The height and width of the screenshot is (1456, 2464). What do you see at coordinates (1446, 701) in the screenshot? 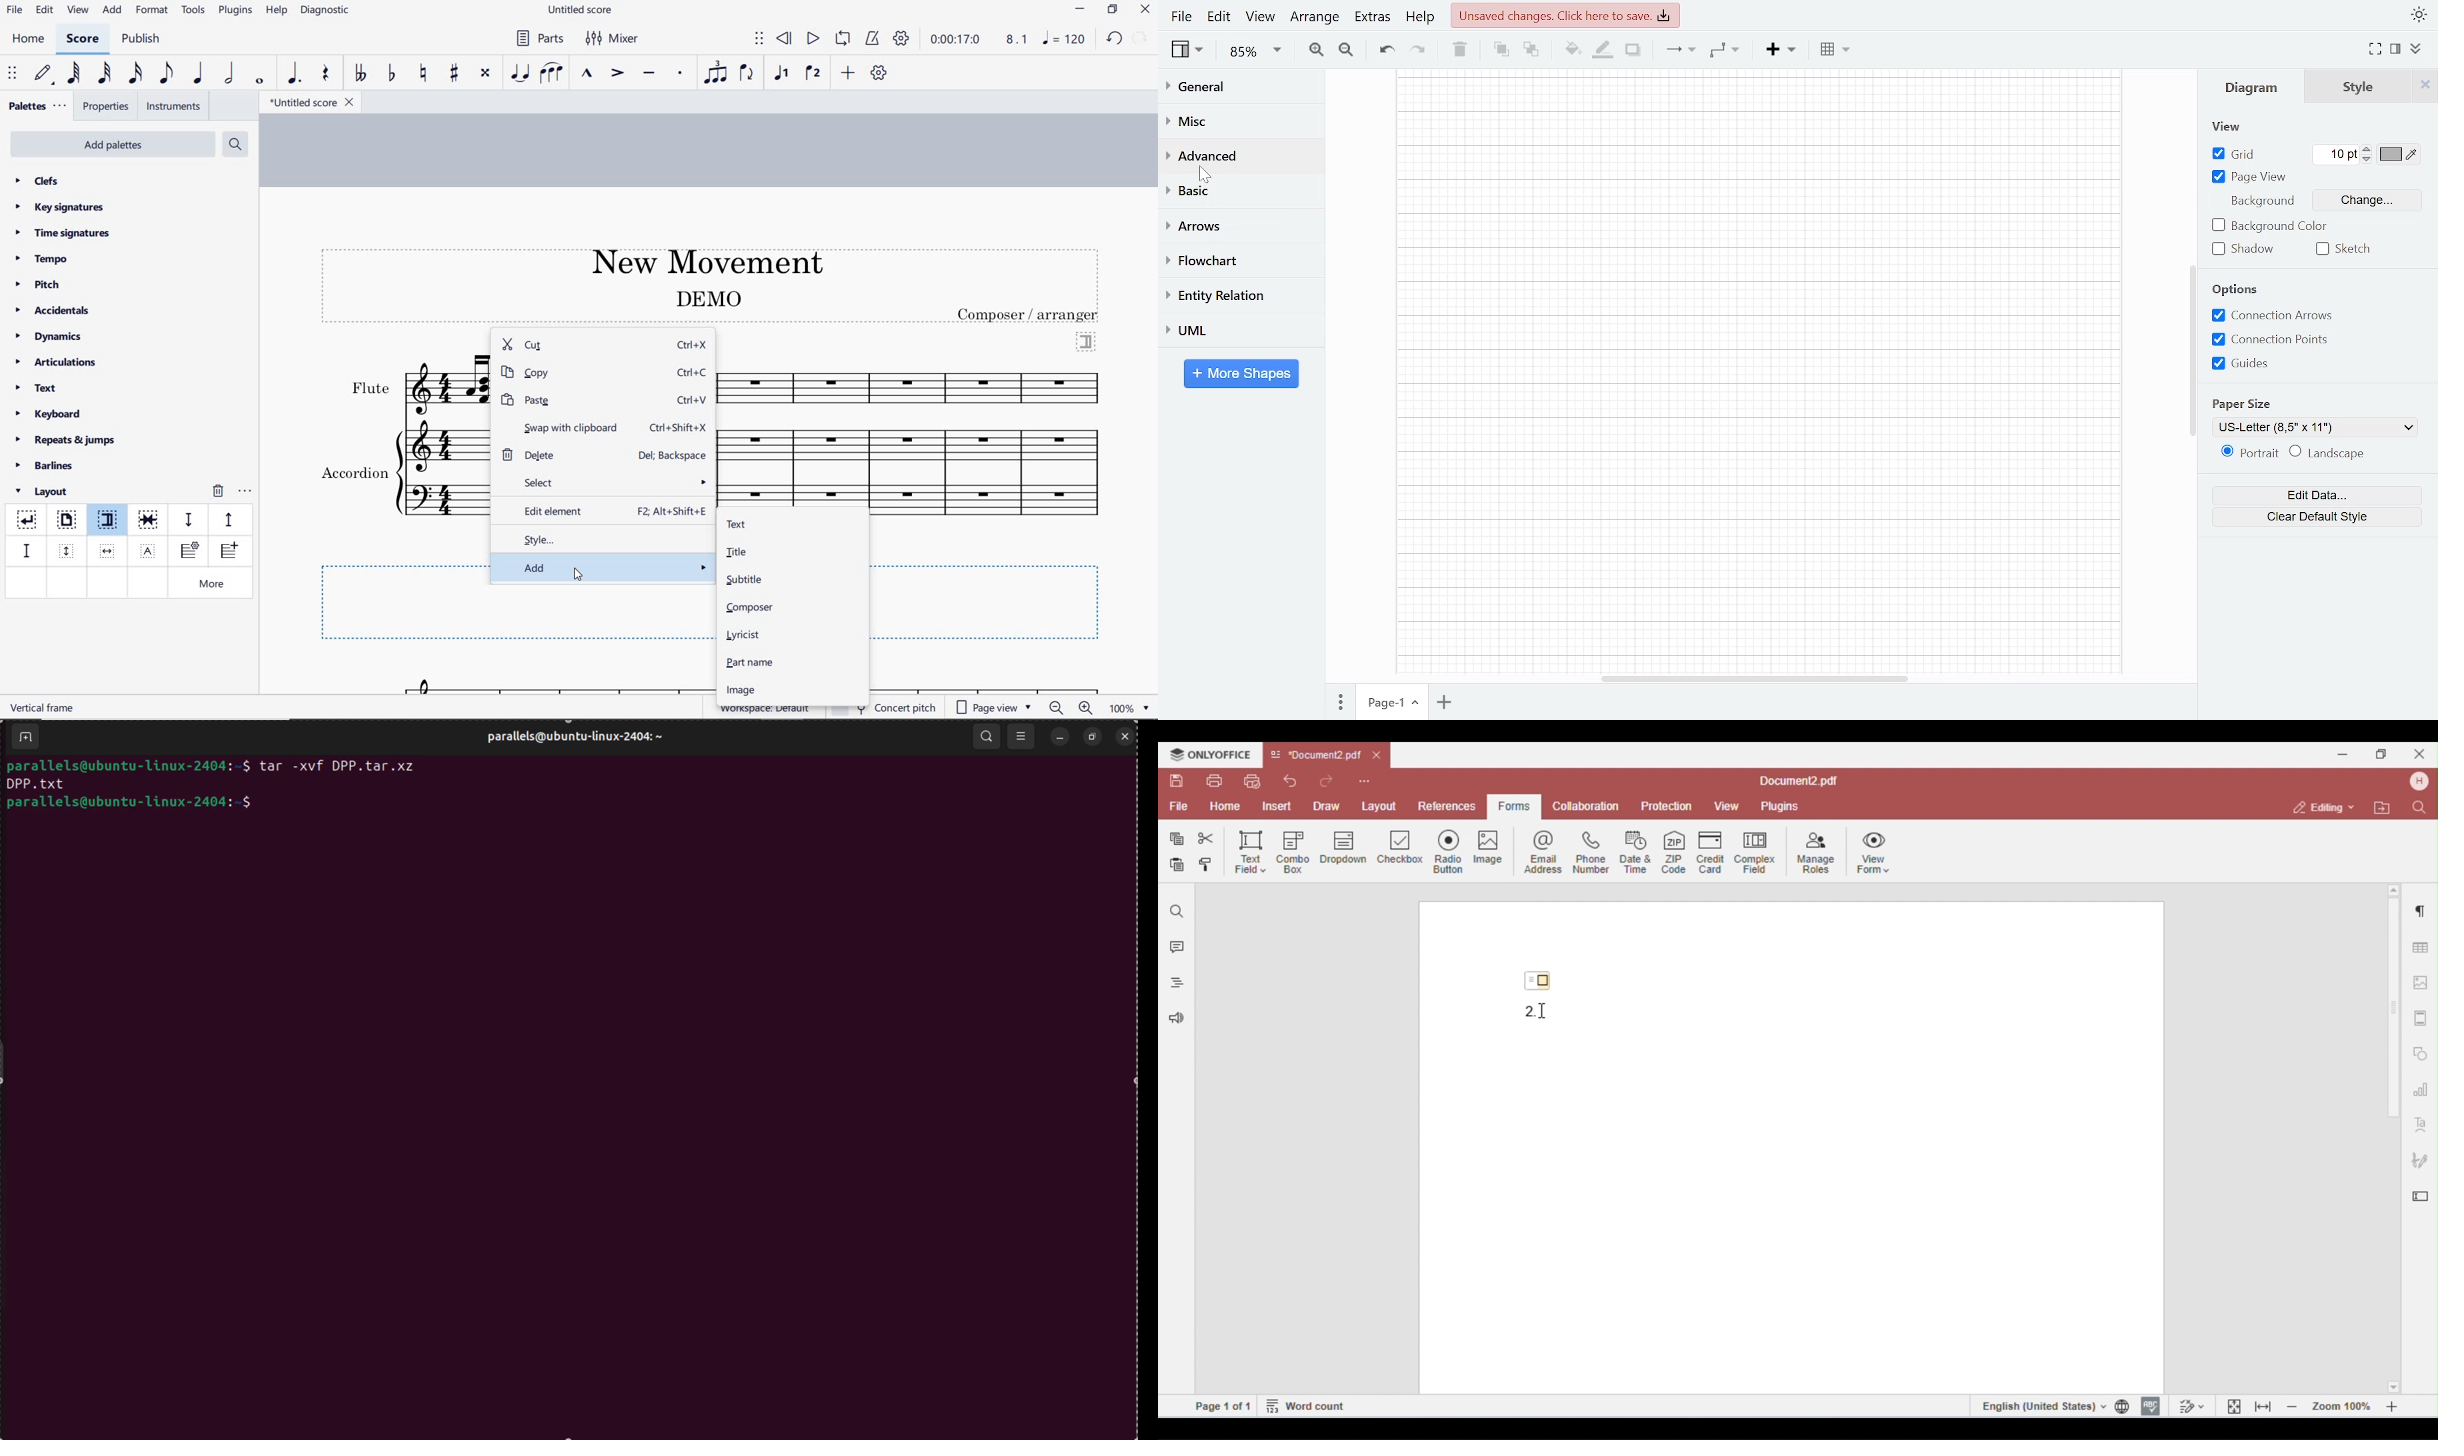
I see `Add page` at bounding box center [1446, 701].